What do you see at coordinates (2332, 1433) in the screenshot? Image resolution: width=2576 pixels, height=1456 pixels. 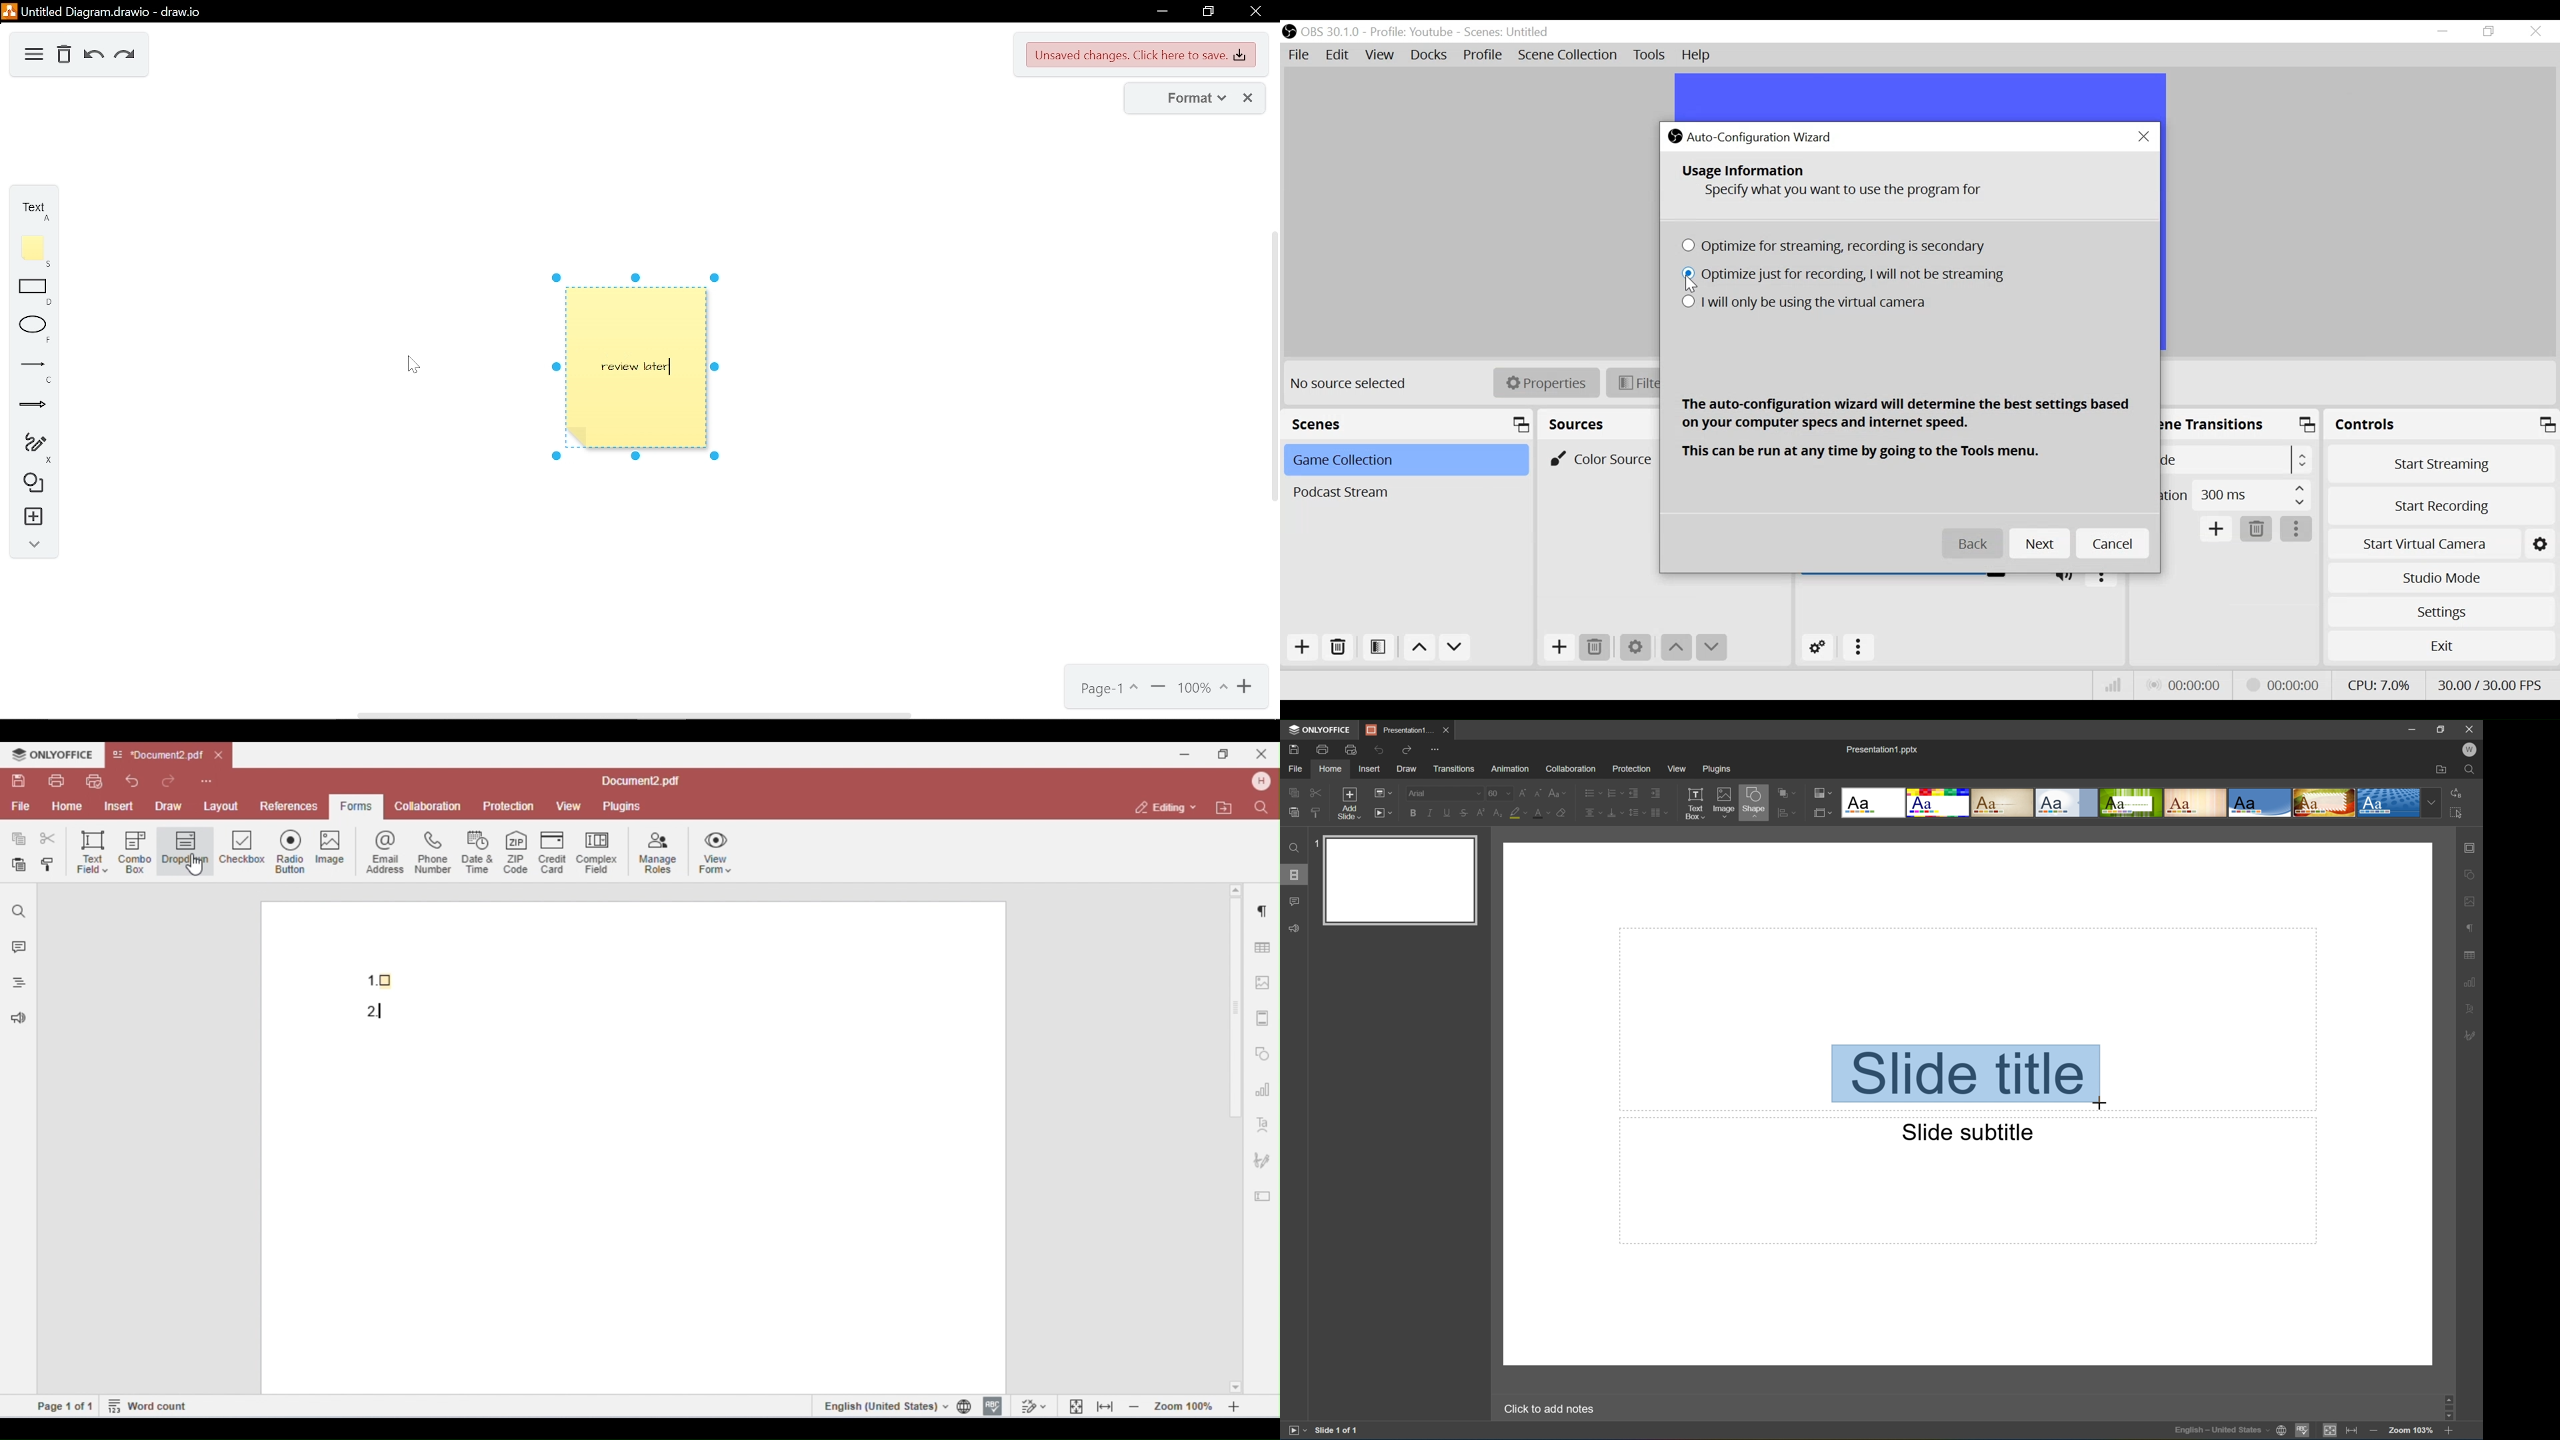 I see `Fit to slide` at bounding box center [2332, 1433].